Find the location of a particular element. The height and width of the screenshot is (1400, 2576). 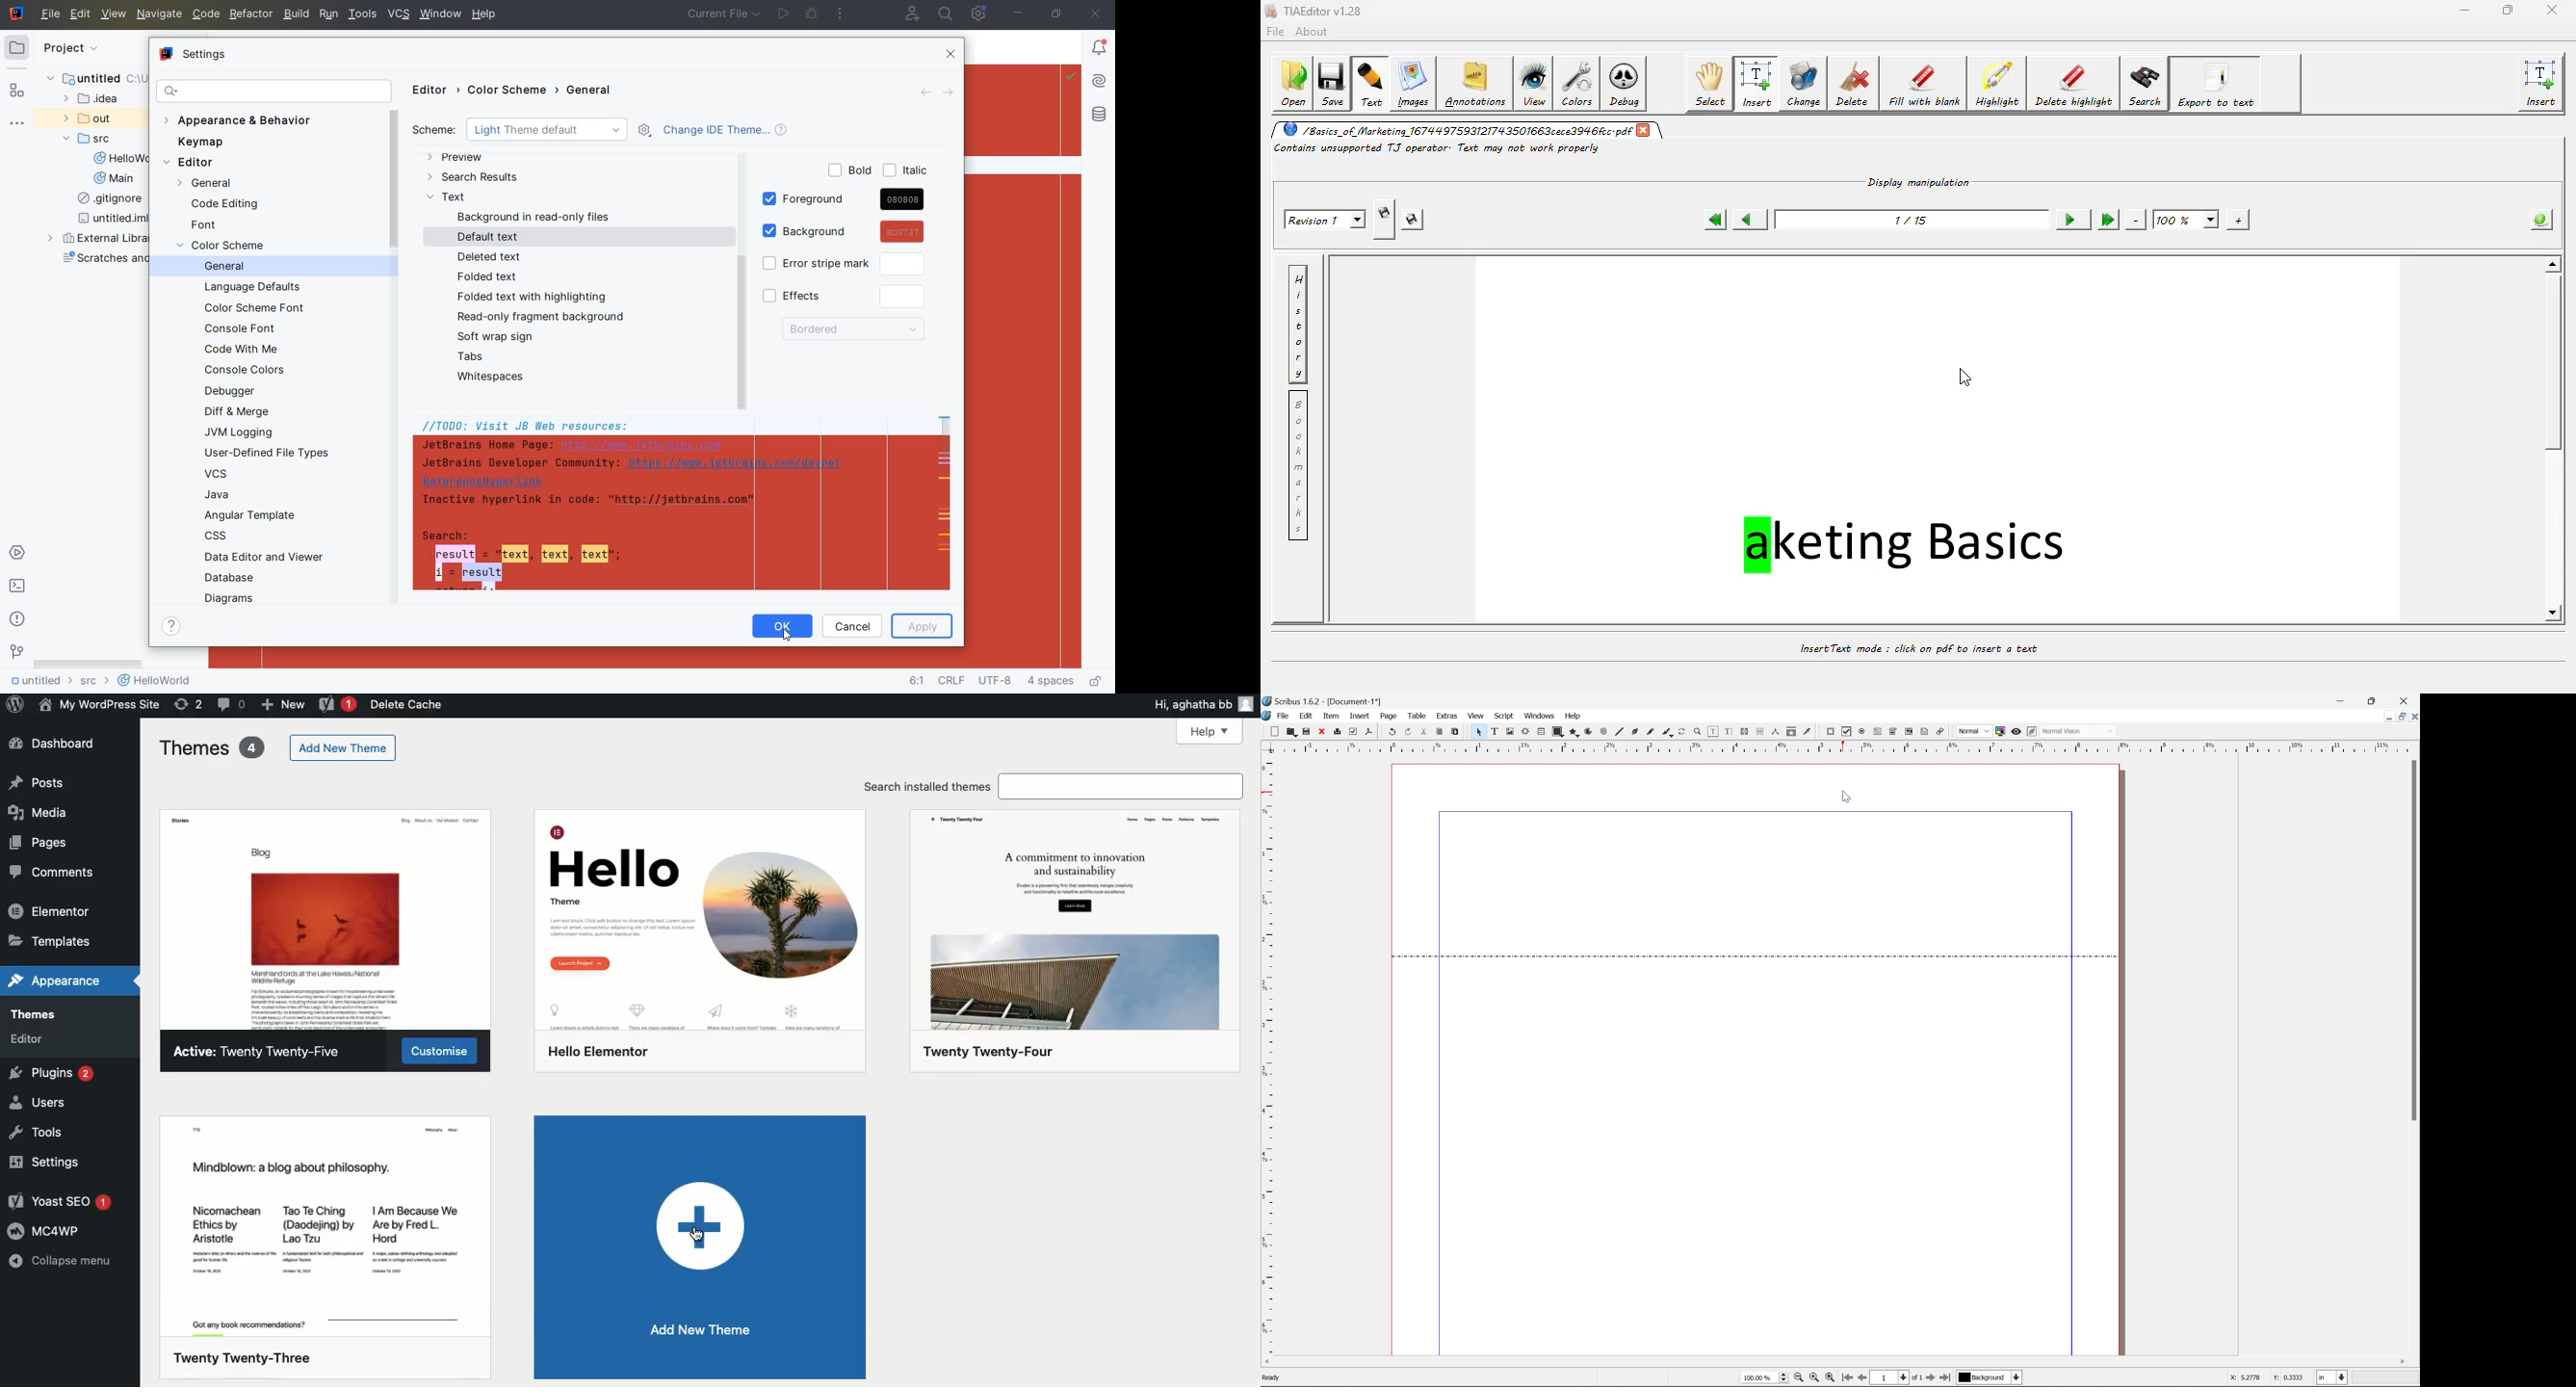

Active theme is located at coordinates (324, 919).